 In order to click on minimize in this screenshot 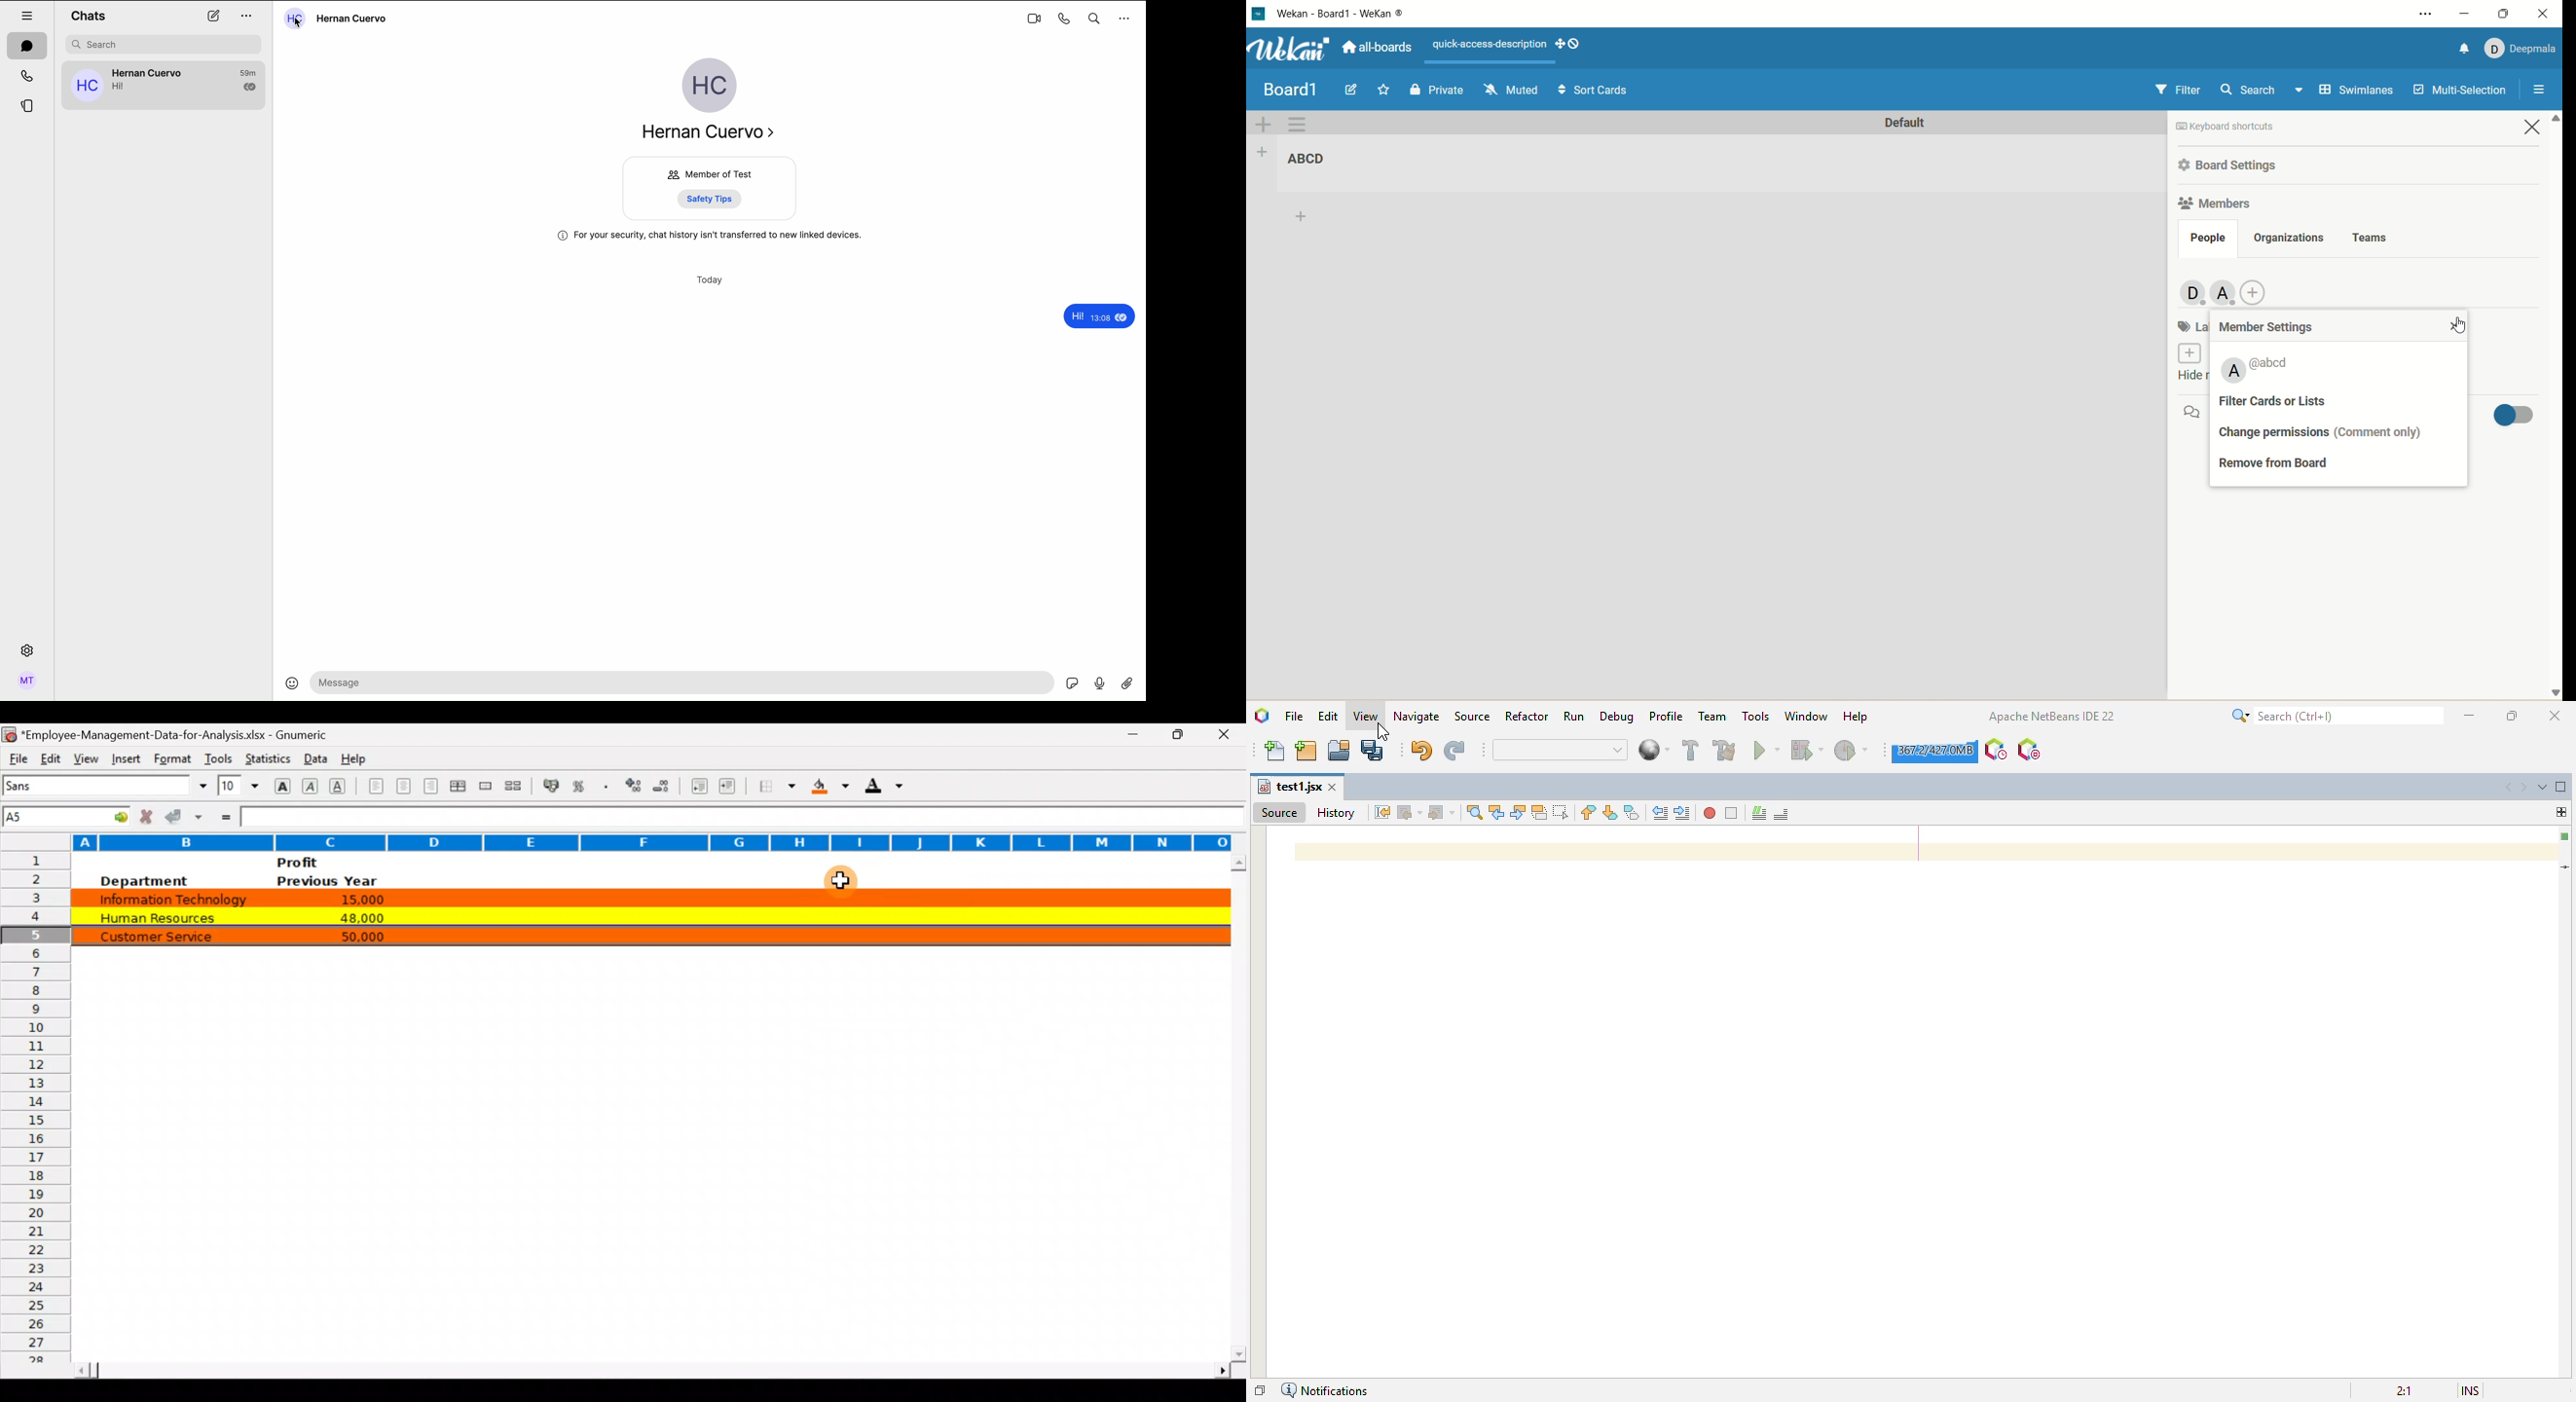, I will do `click(2470, 716)`.